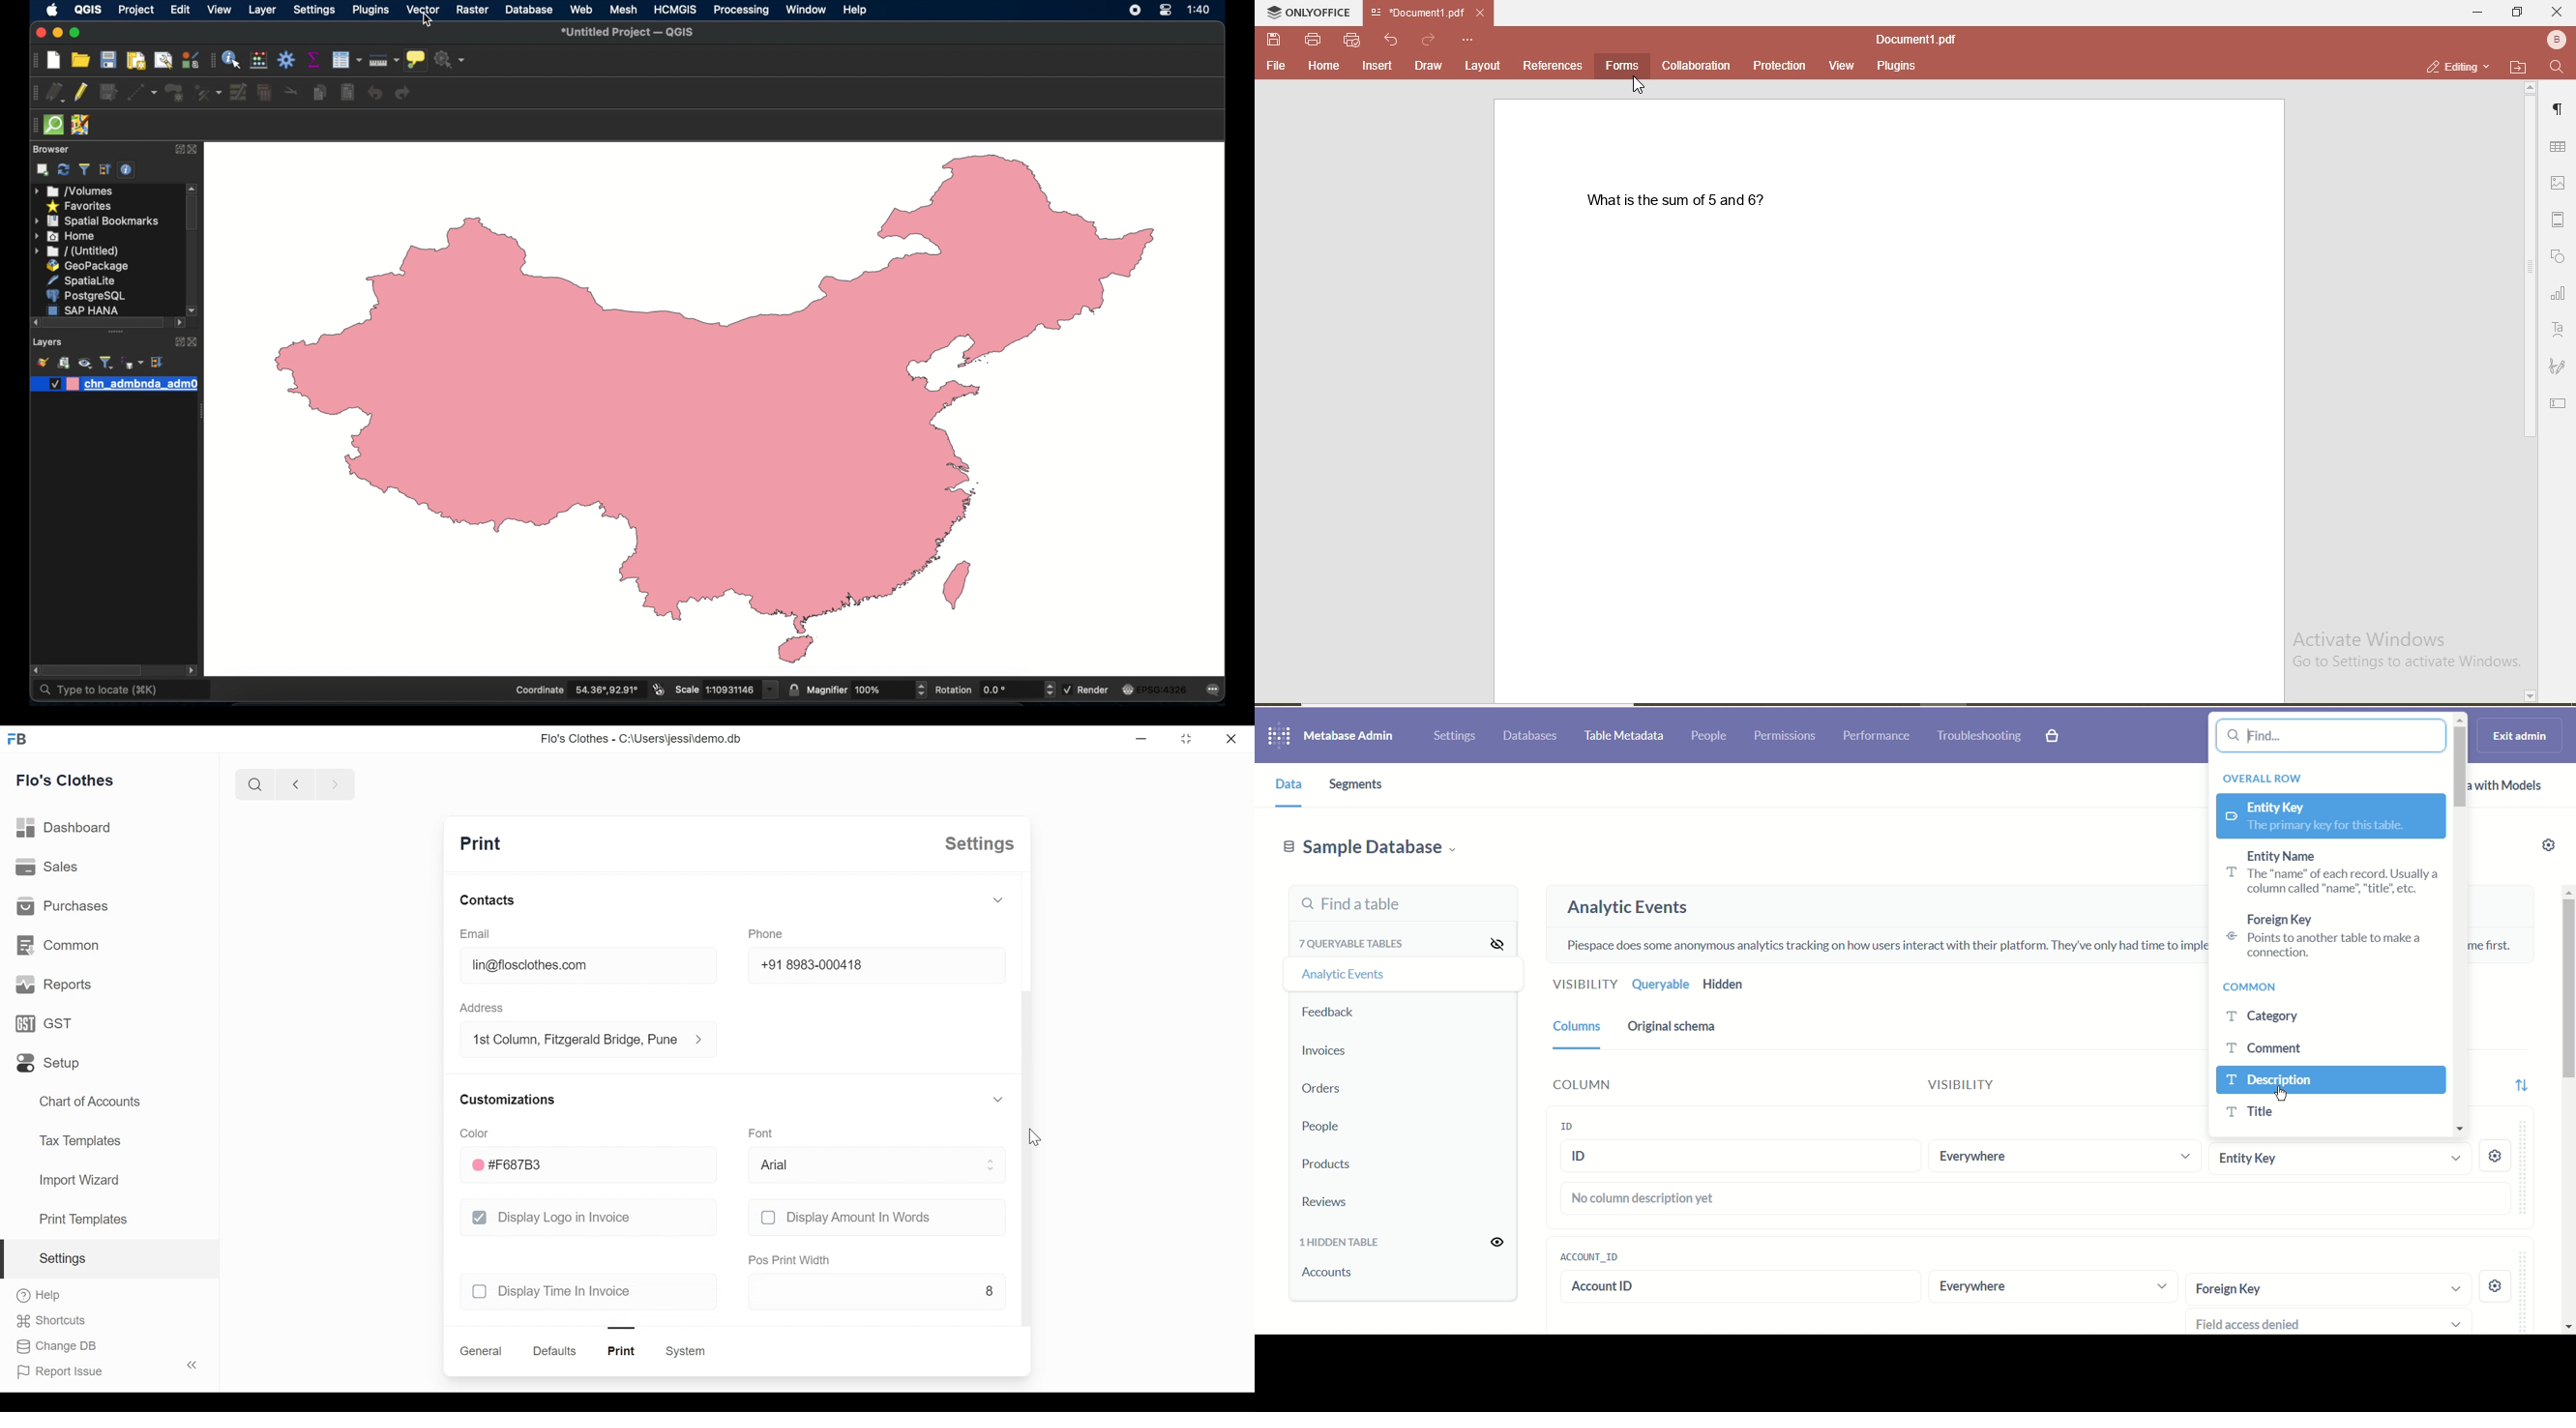  What do you see at coordinates (2558, 11) in the screenshot?
I see `close` at bounding box center [2558, 11].